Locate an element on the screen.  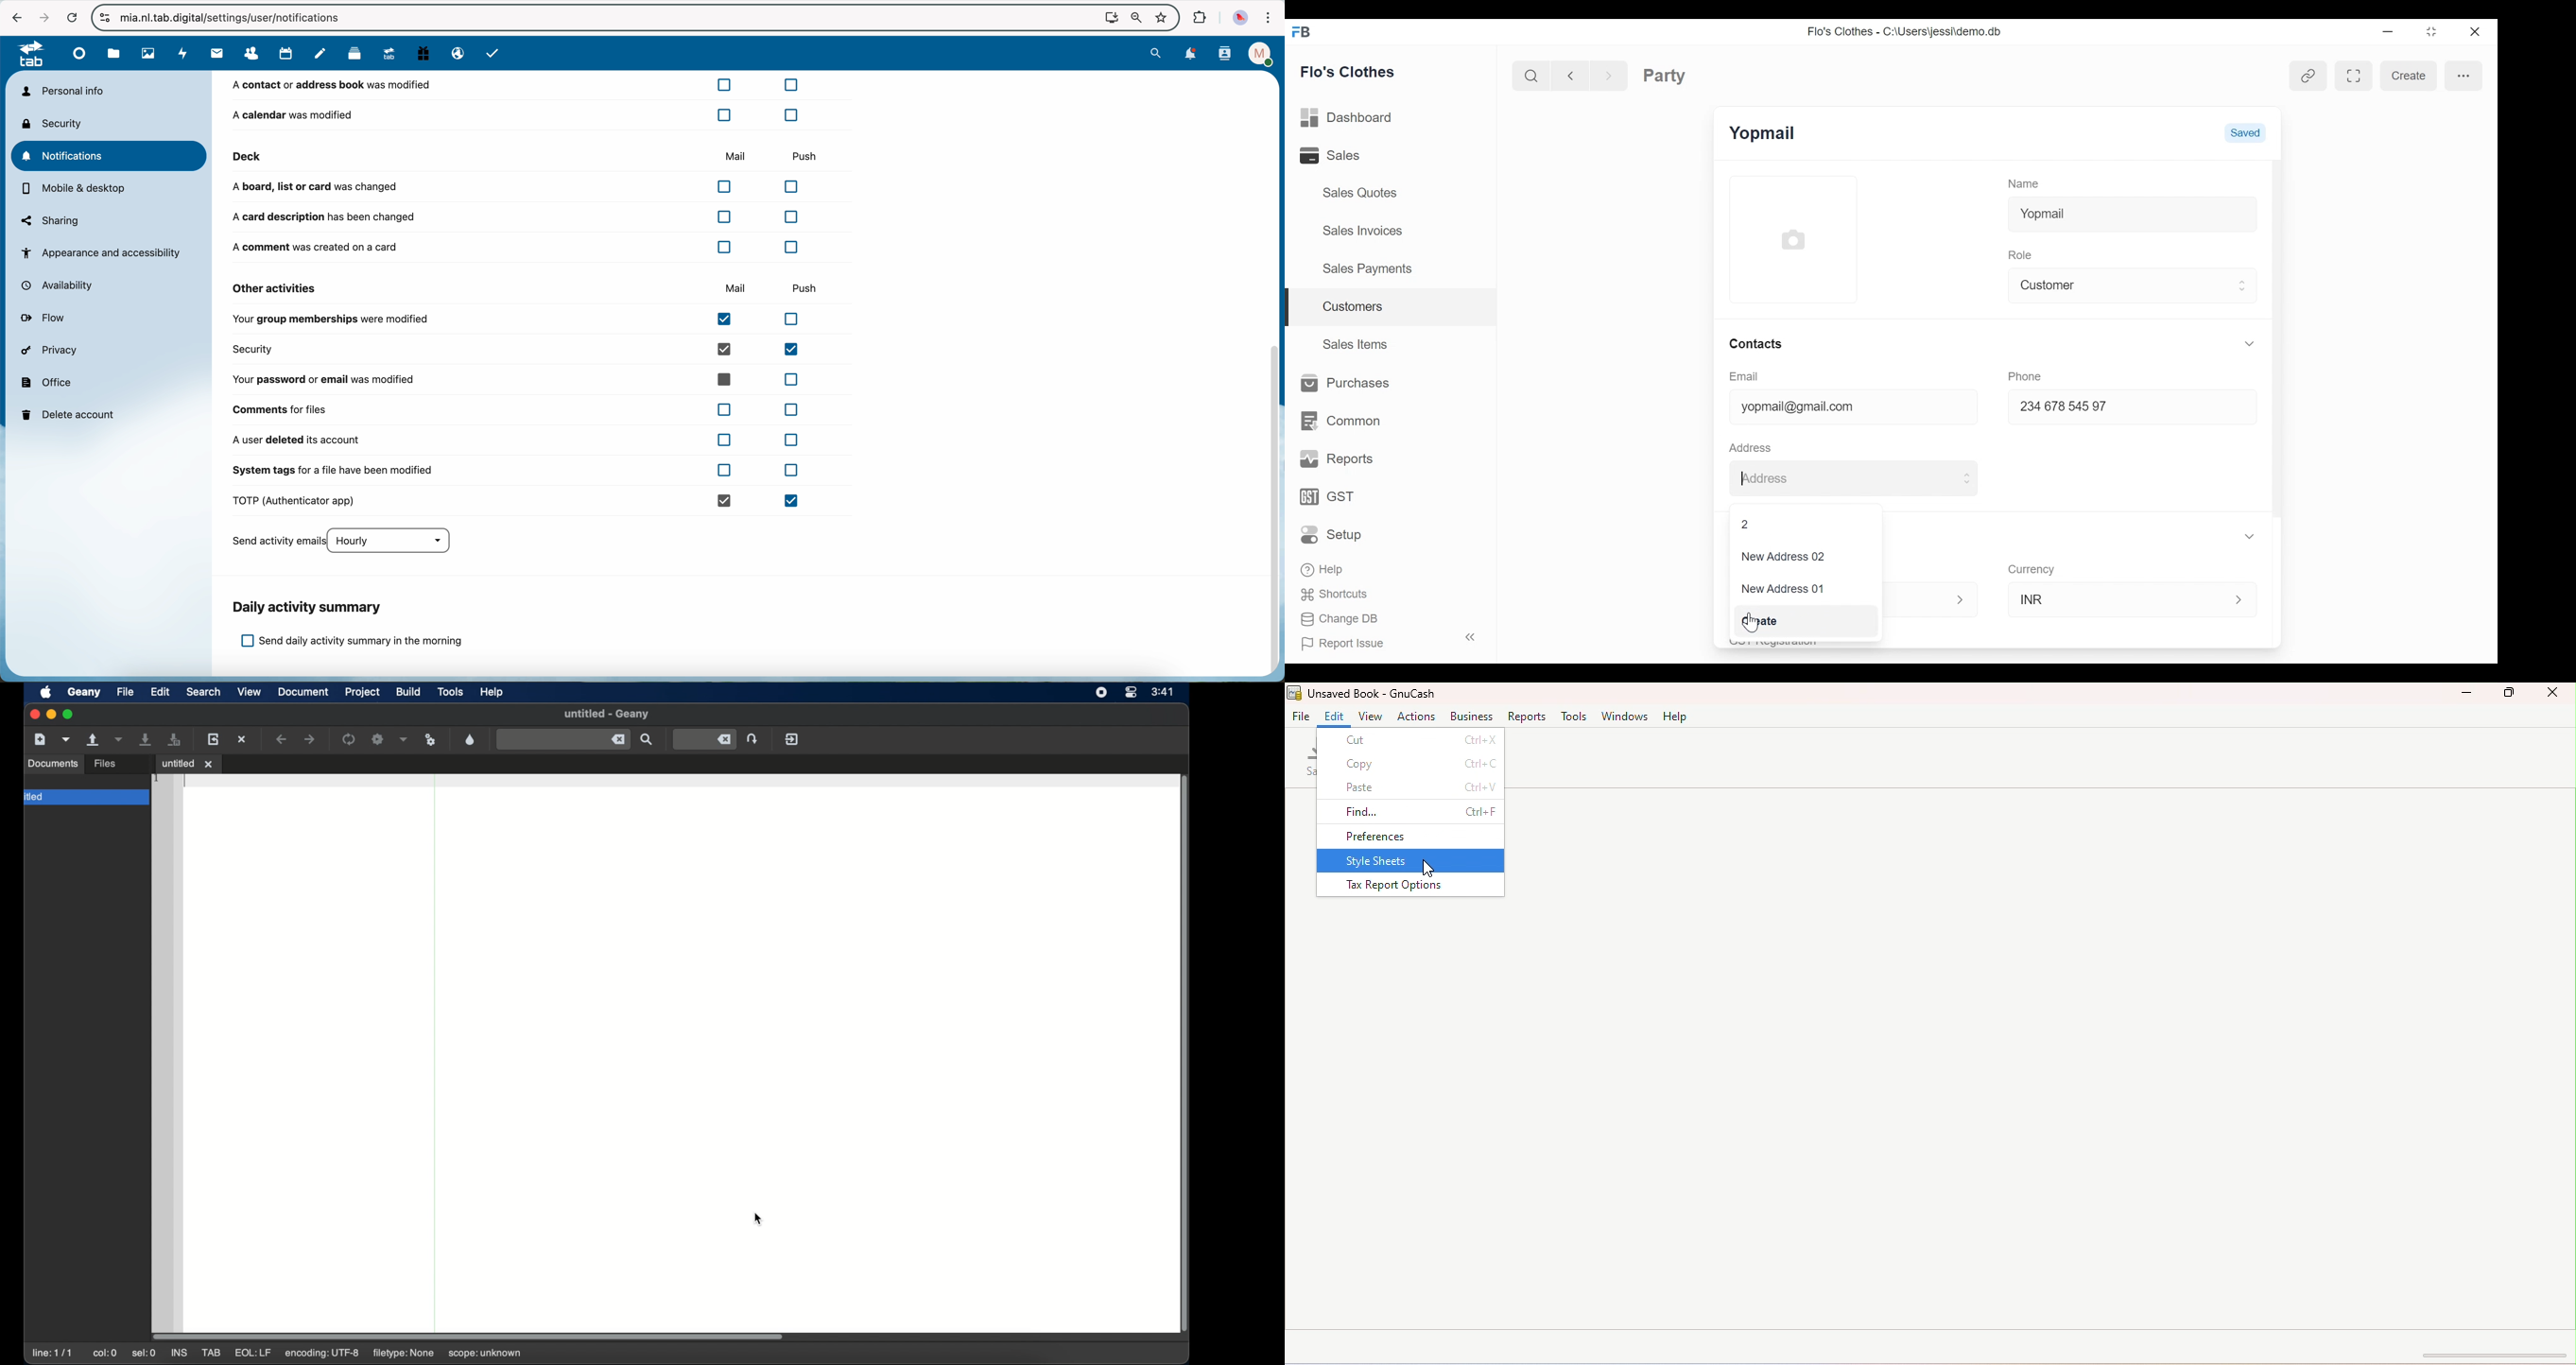
activity is located at coordinates (181, 54).